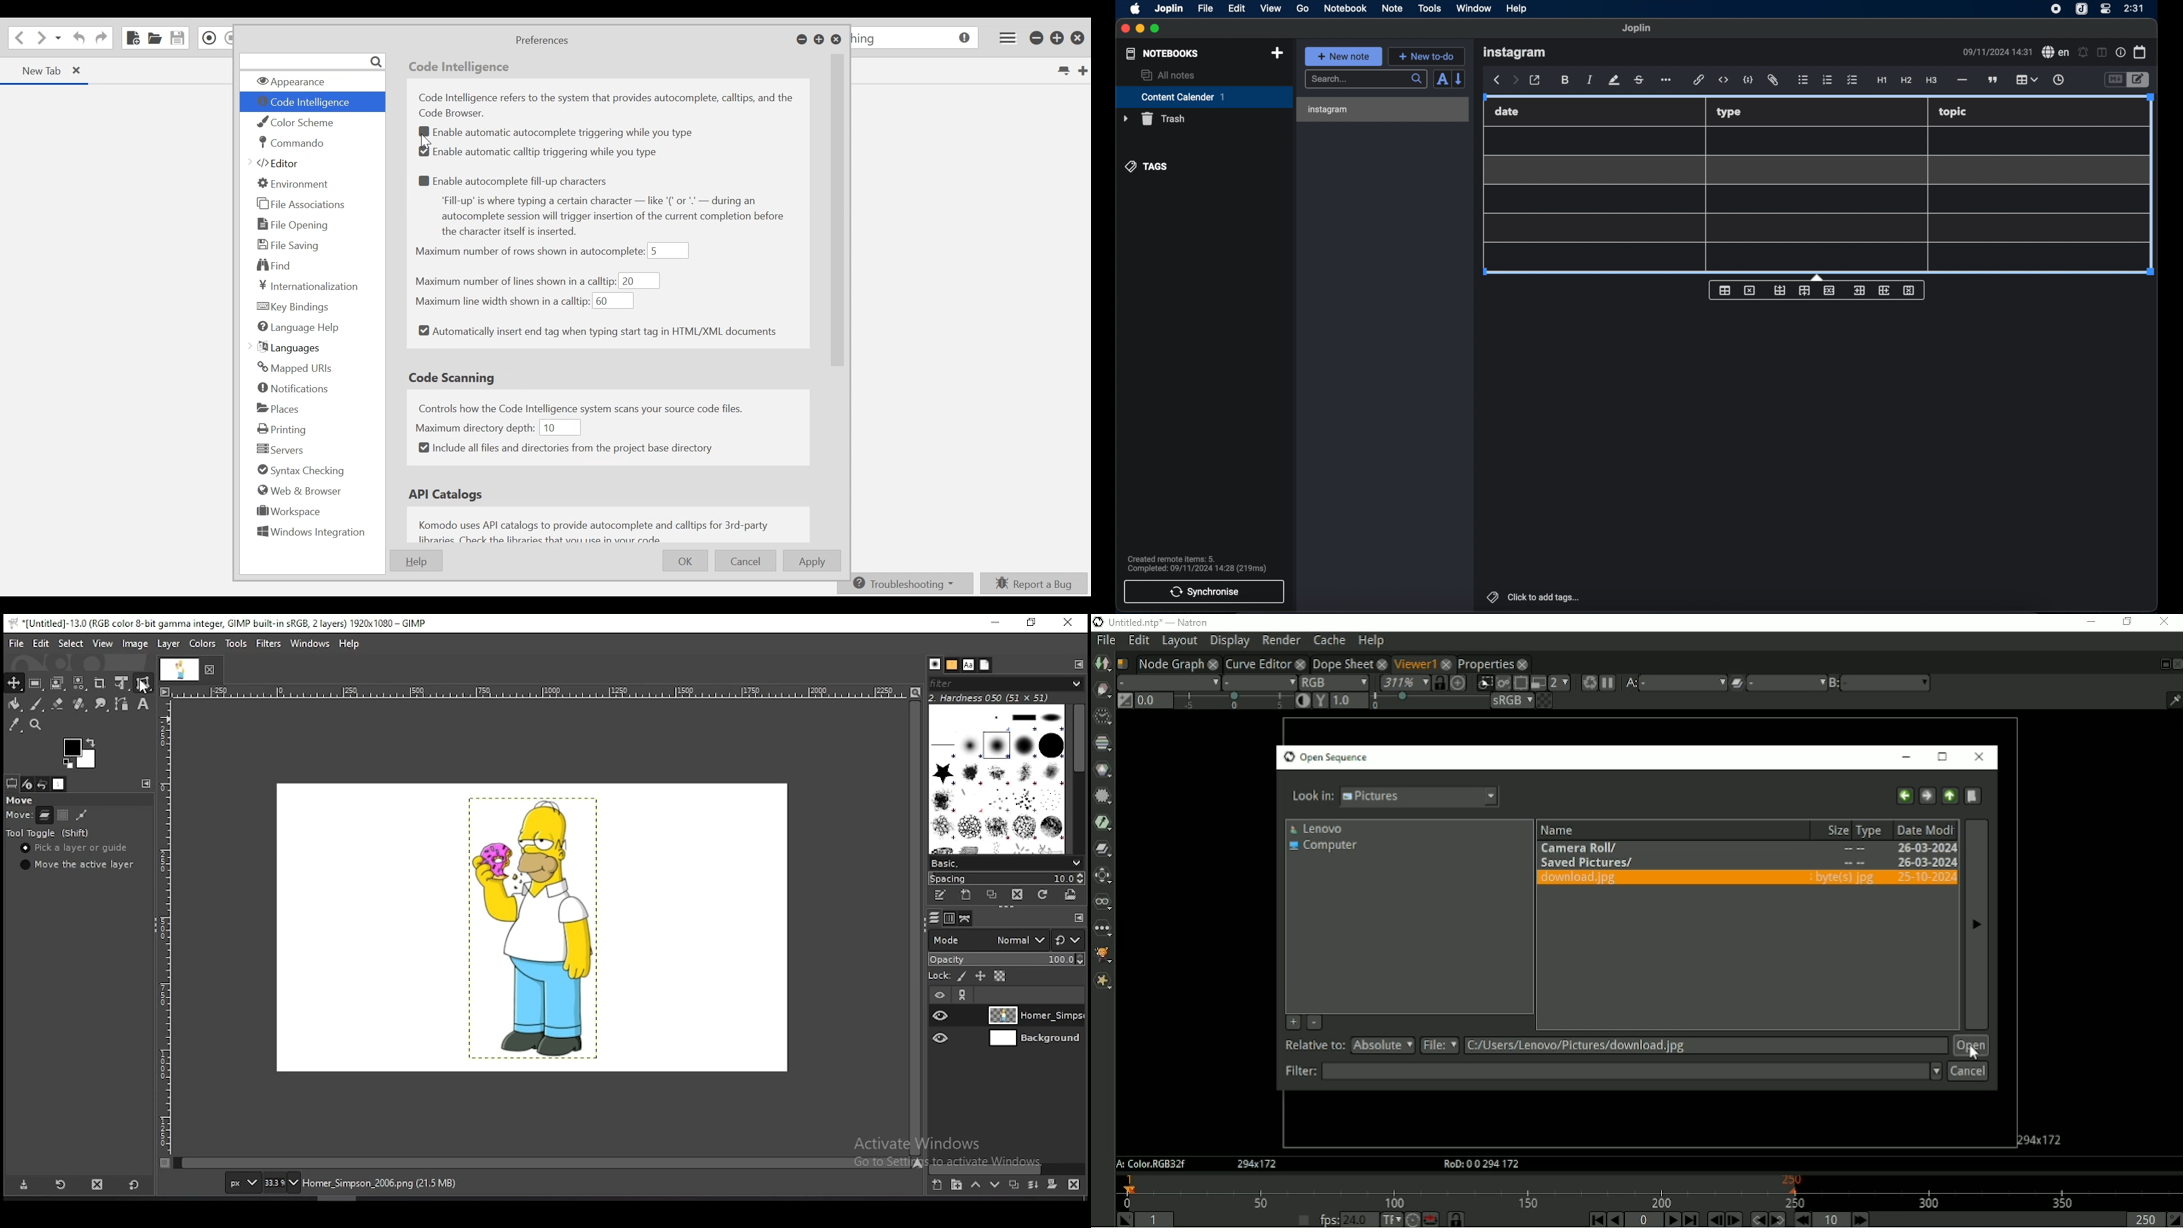  Describe the element at coordinates (836, 40) in the screenshot. I see `Close` at that location.